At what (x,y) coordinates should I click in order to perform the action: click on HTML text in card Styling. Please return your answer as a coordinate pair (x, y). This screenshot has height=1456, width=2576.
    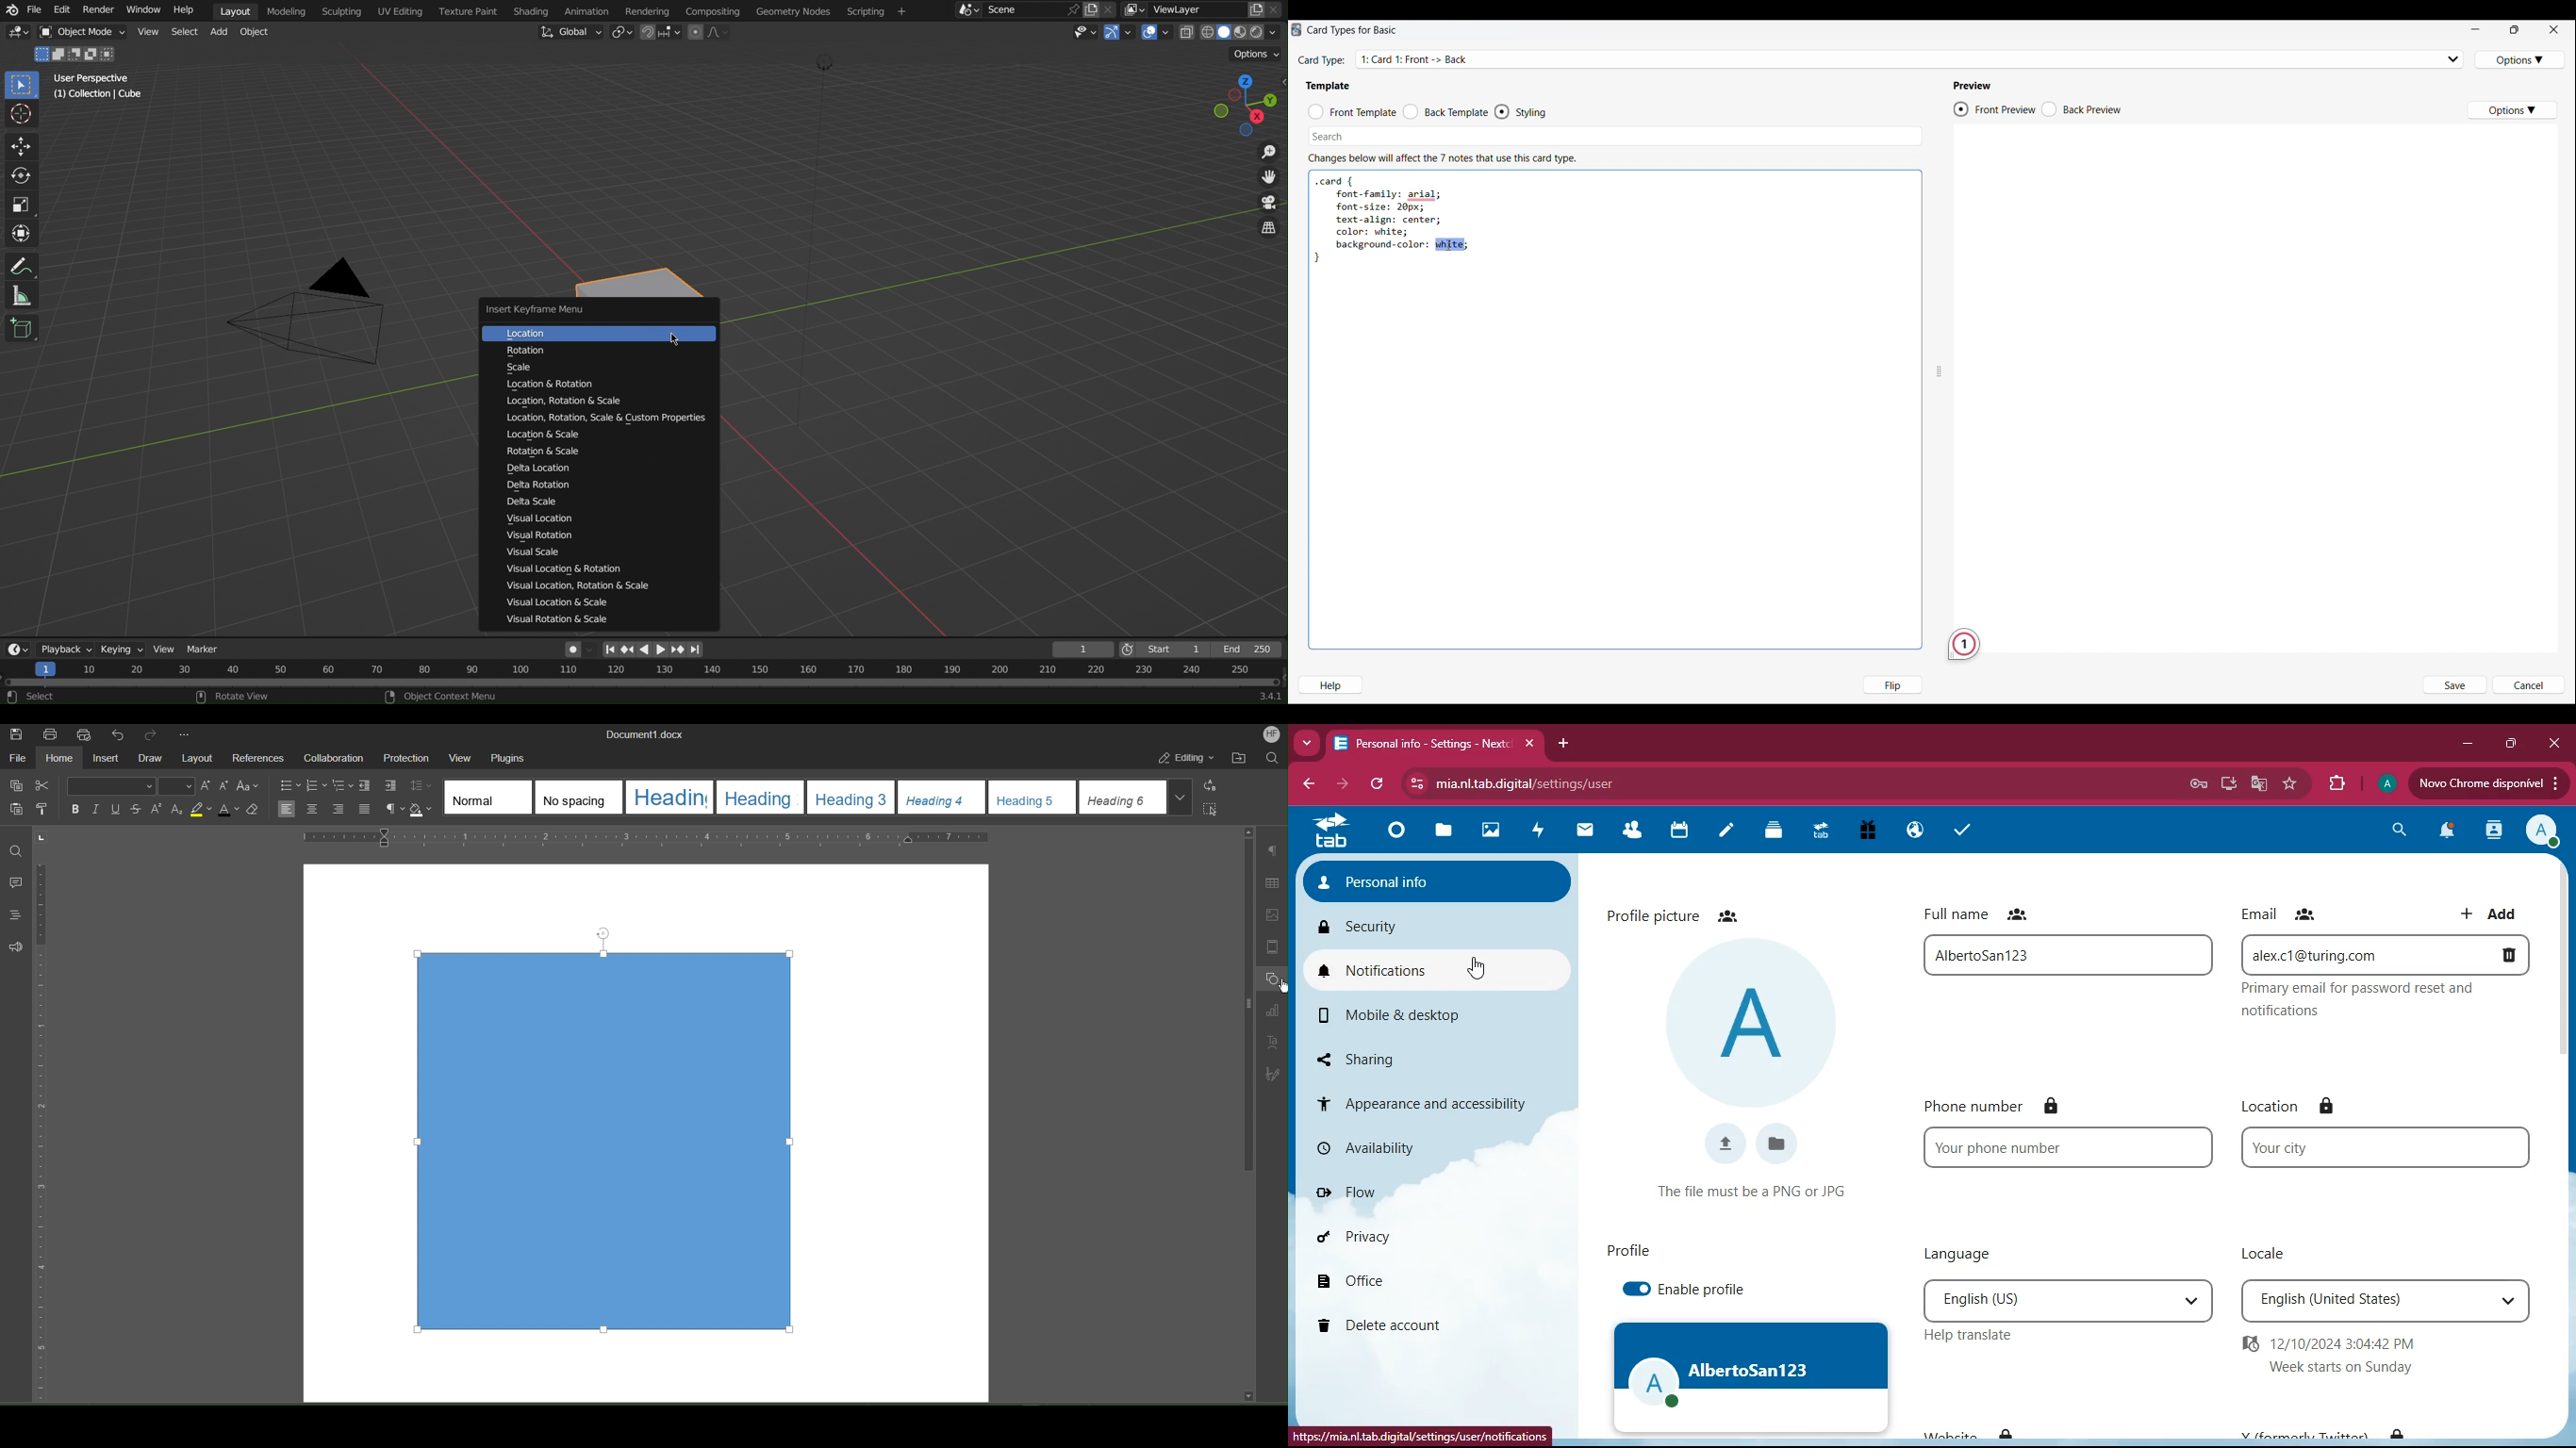
    Looking at the image, I should click on (1393, 220).